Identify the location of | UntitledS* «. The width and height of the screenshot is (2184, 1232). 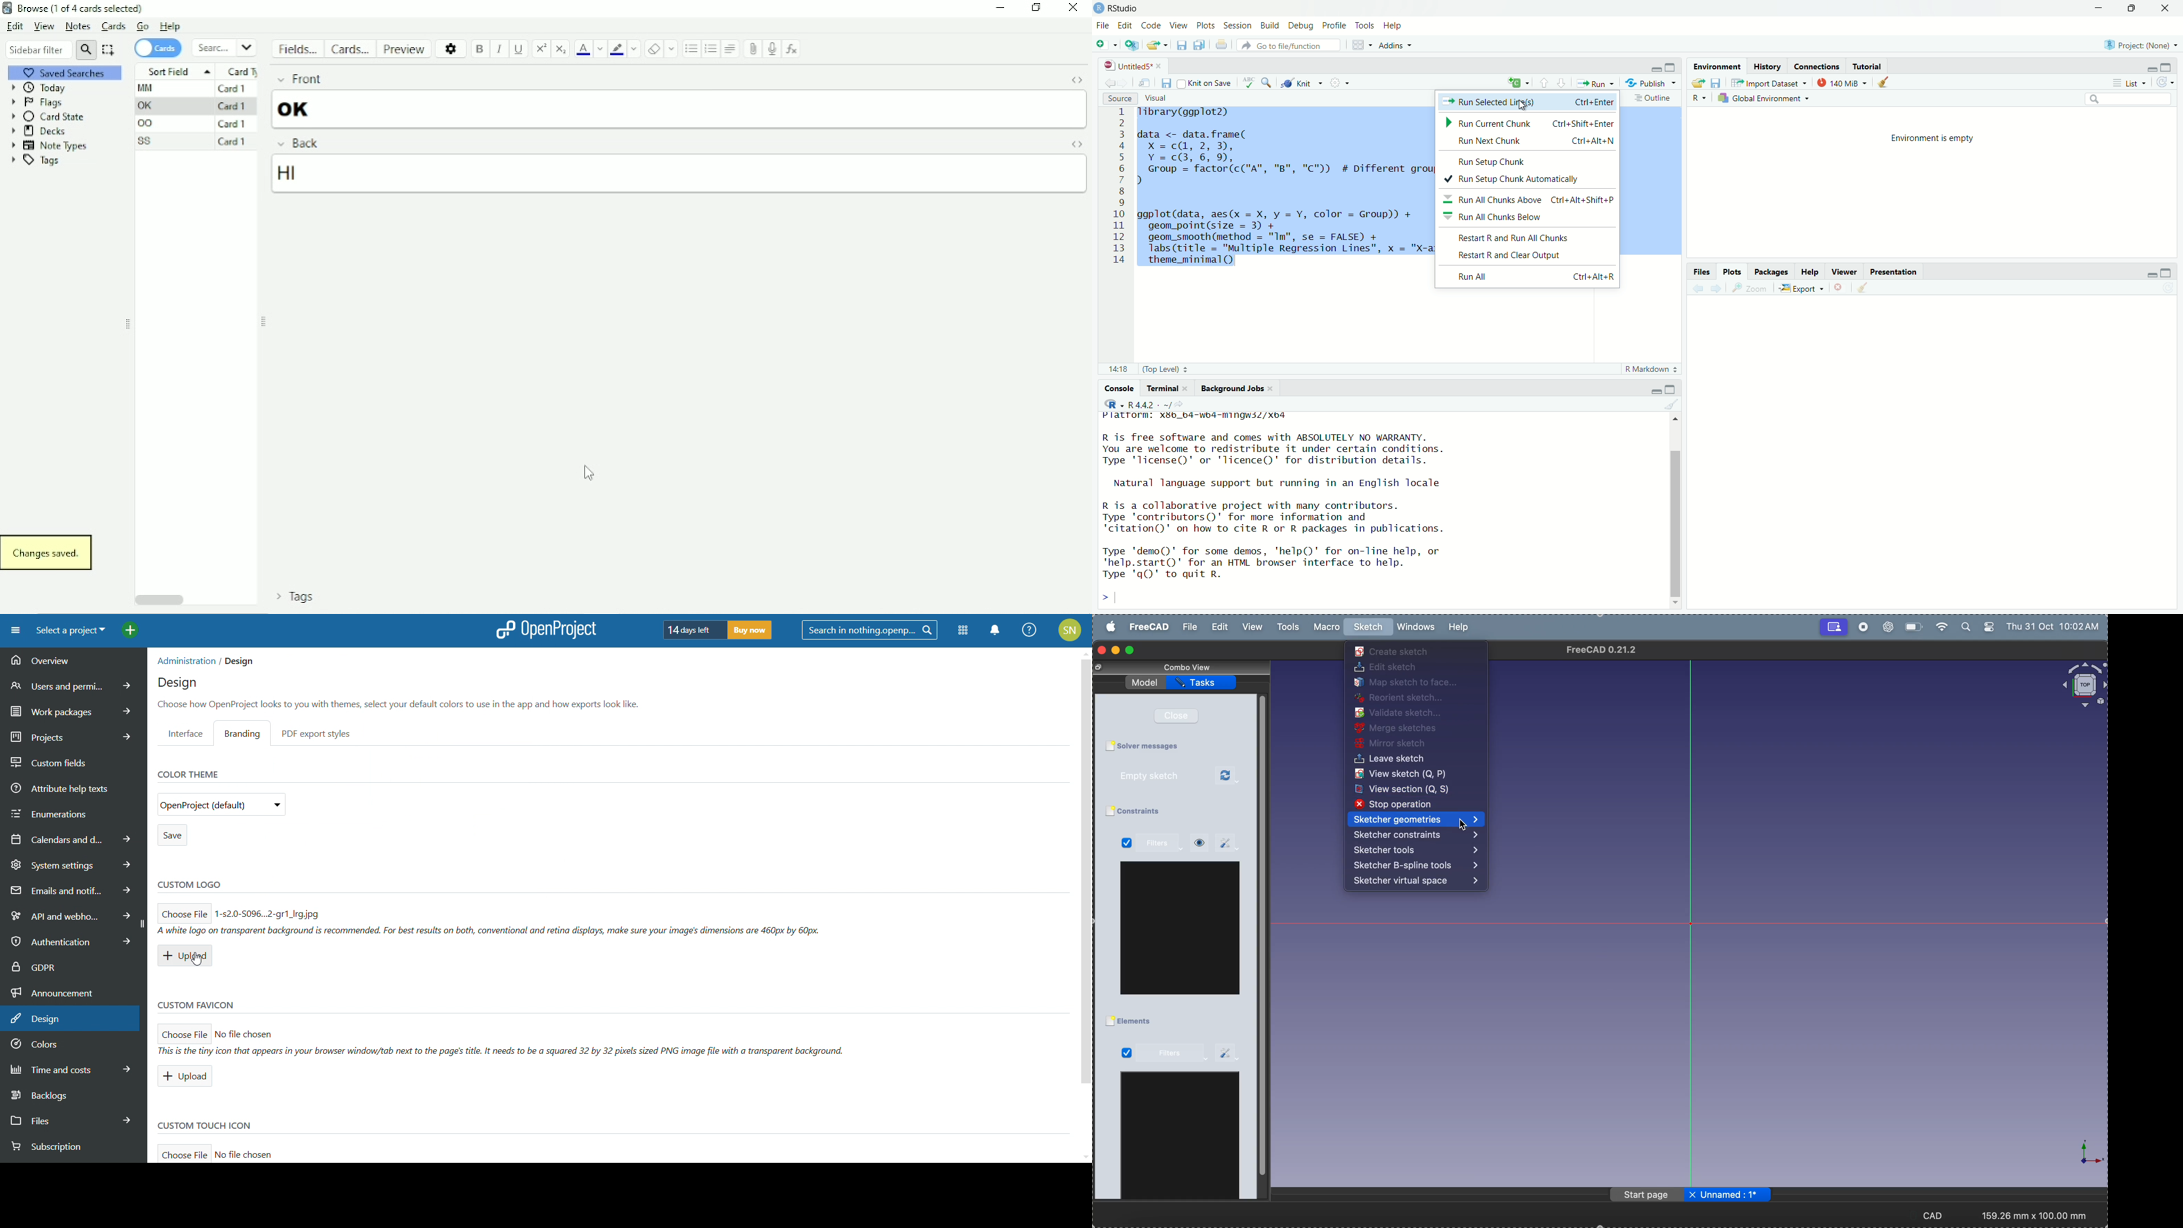
(1132, 65).